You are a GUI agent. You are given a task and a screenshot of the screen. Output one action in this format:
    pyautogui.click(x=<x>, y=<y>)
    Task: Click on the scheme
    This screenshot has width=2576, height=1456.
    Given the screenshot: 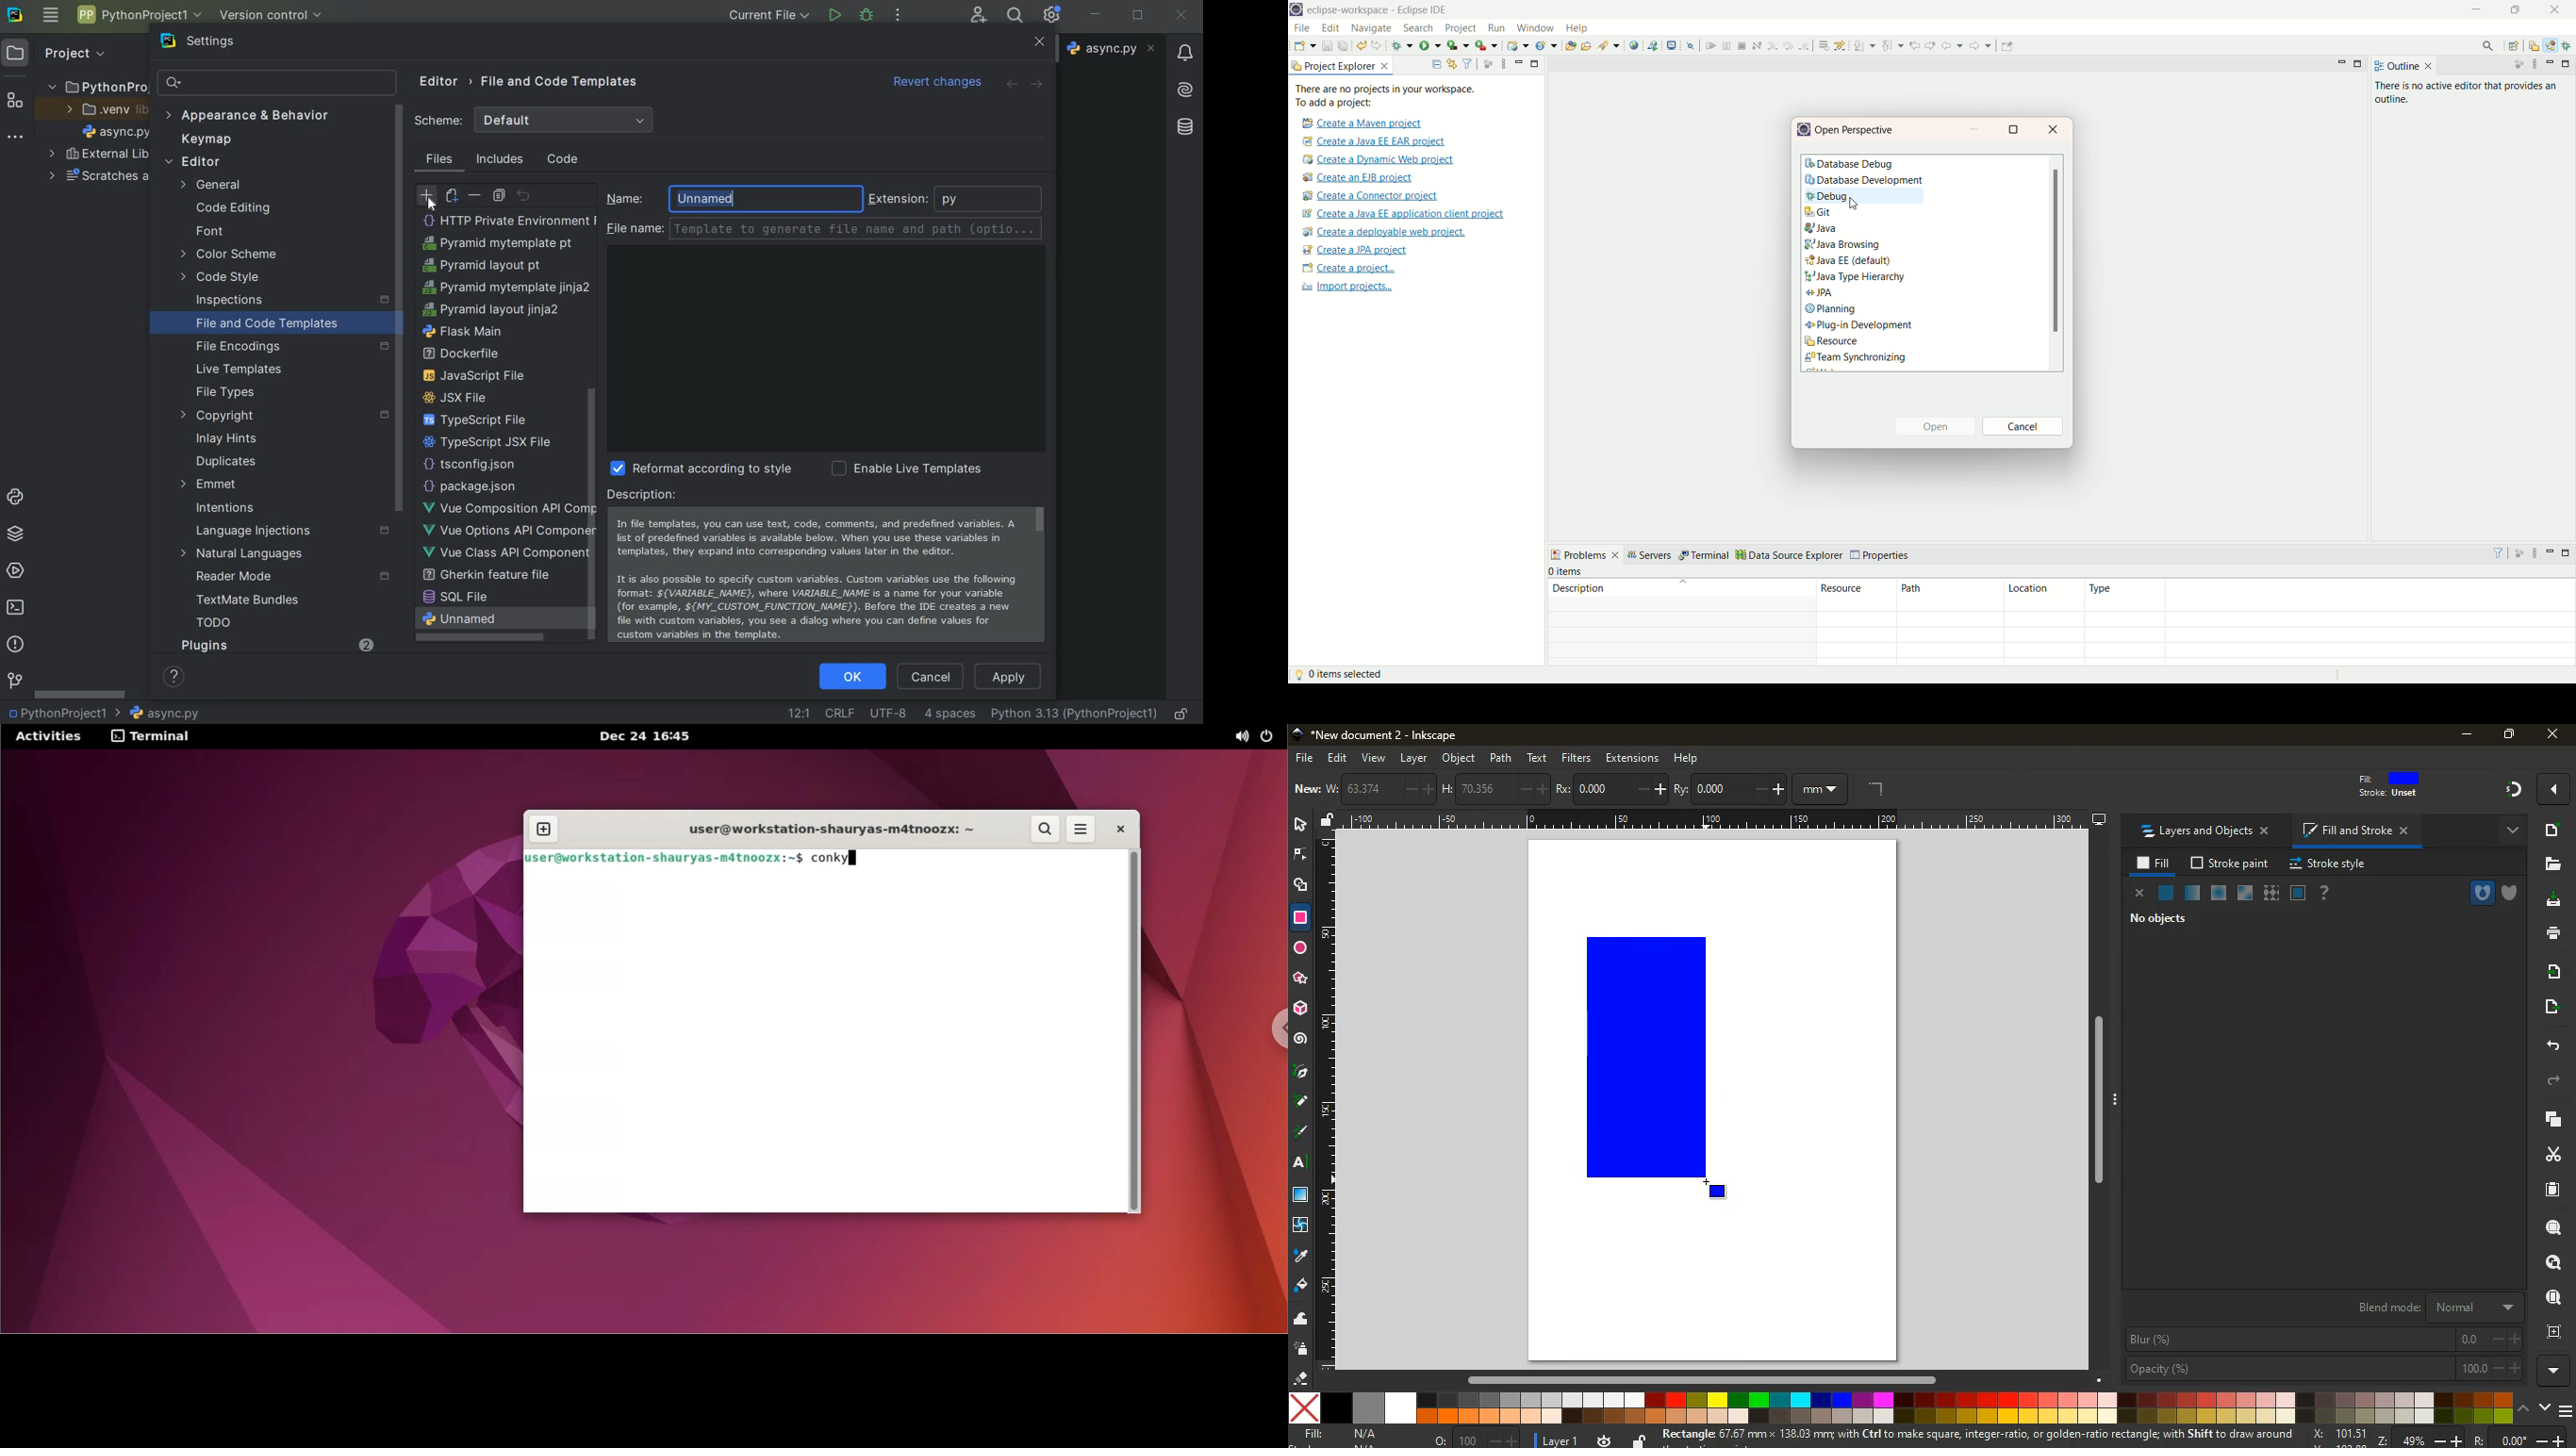 What is the action you would take?
    pyautogui.click(x=532, y=120)
    